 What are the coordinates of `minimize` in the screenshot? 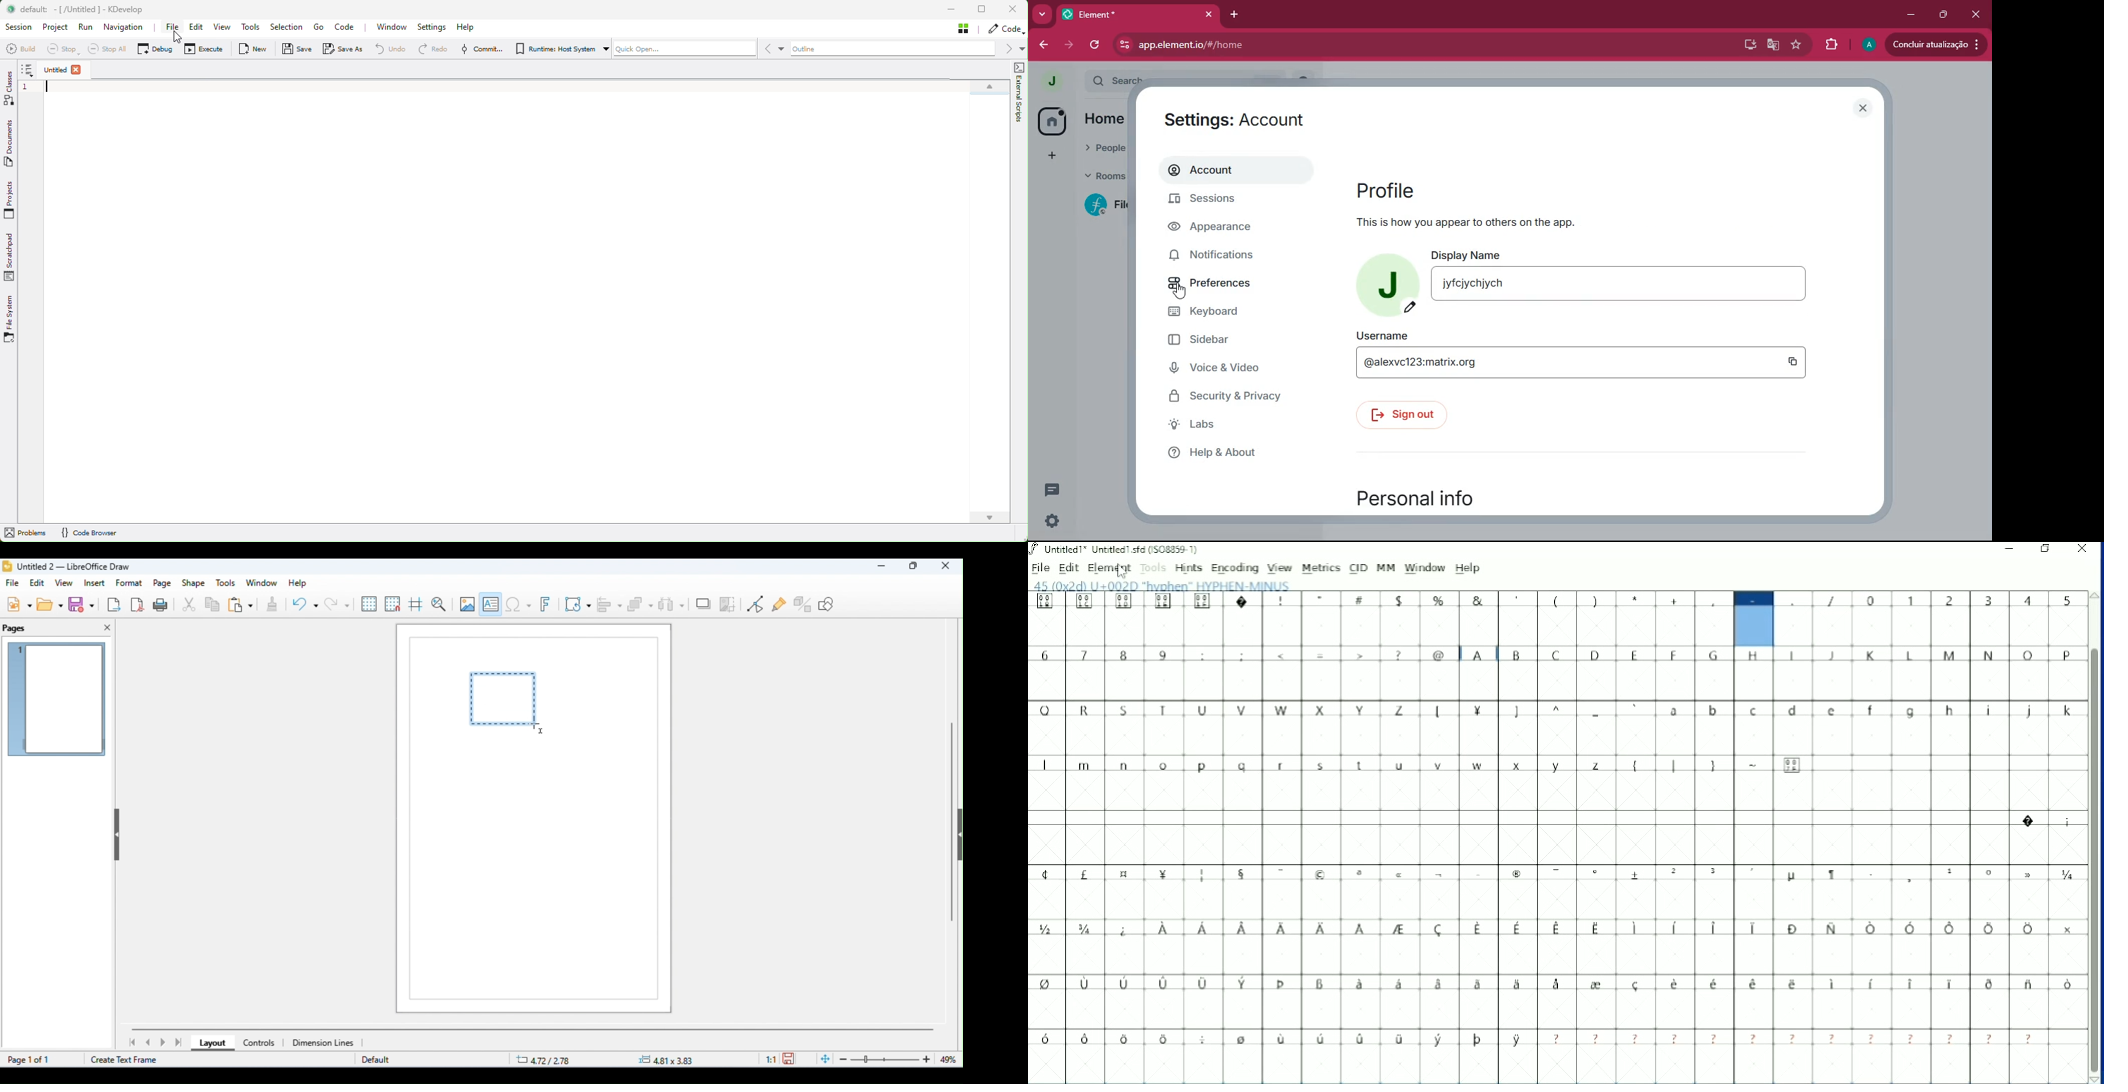 It's located at (879, 568).